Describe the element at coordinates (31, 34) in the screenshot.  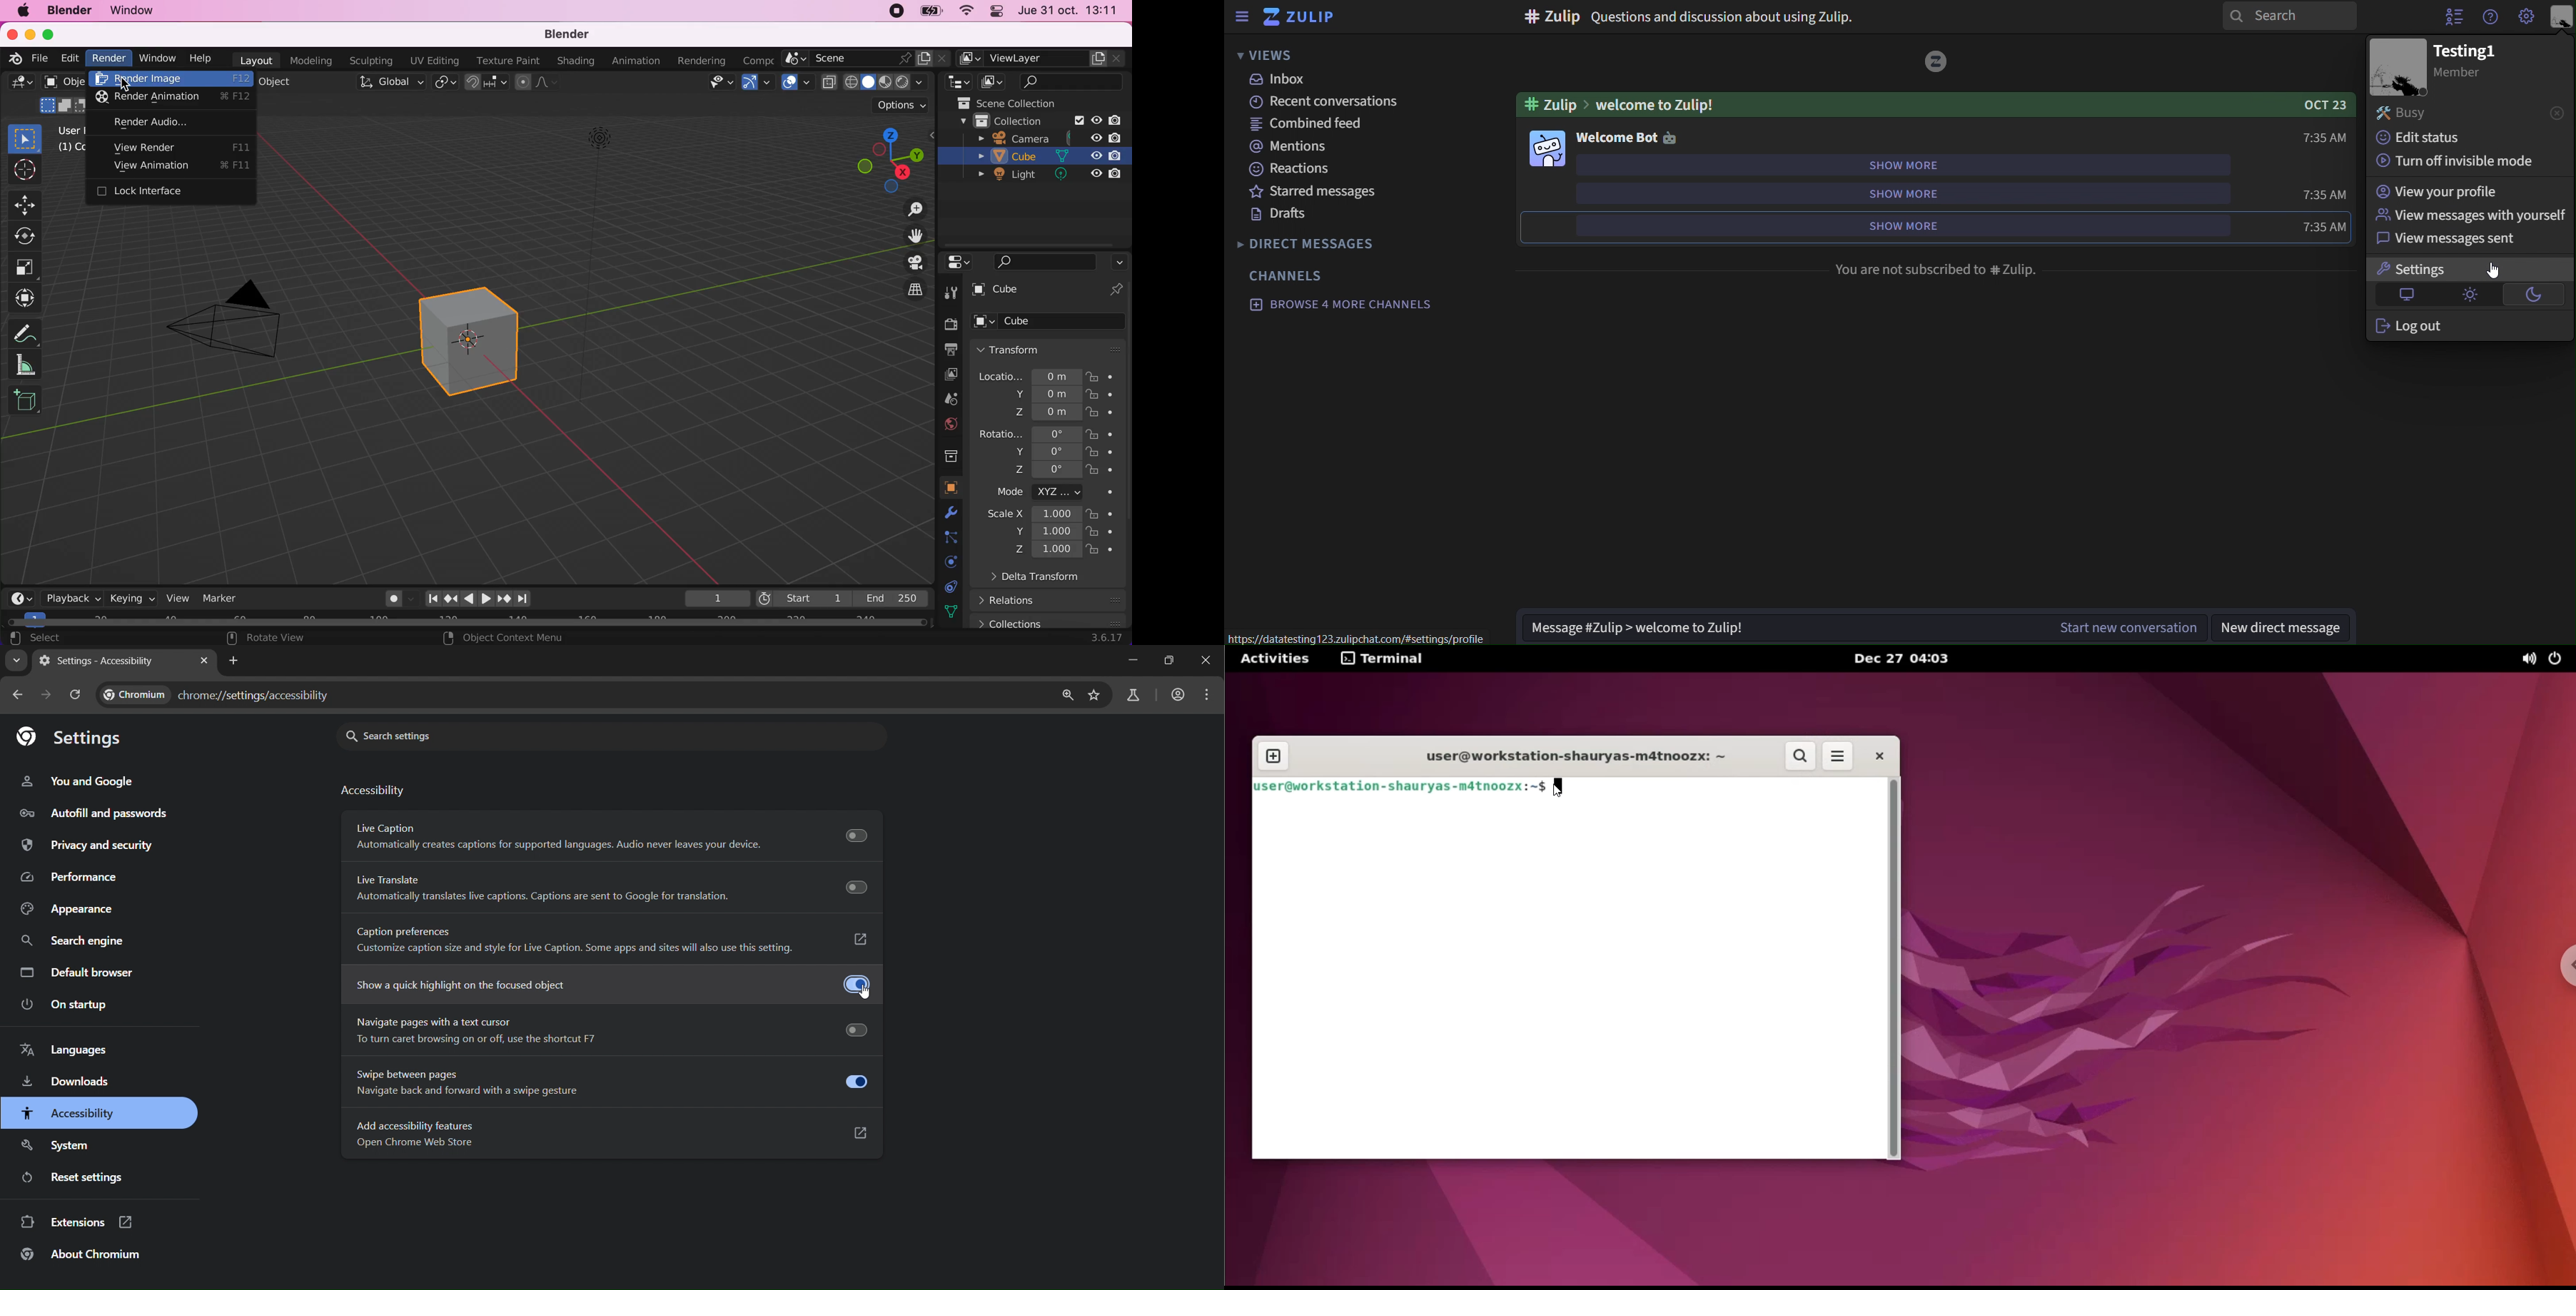
I see `minimize` at that location.